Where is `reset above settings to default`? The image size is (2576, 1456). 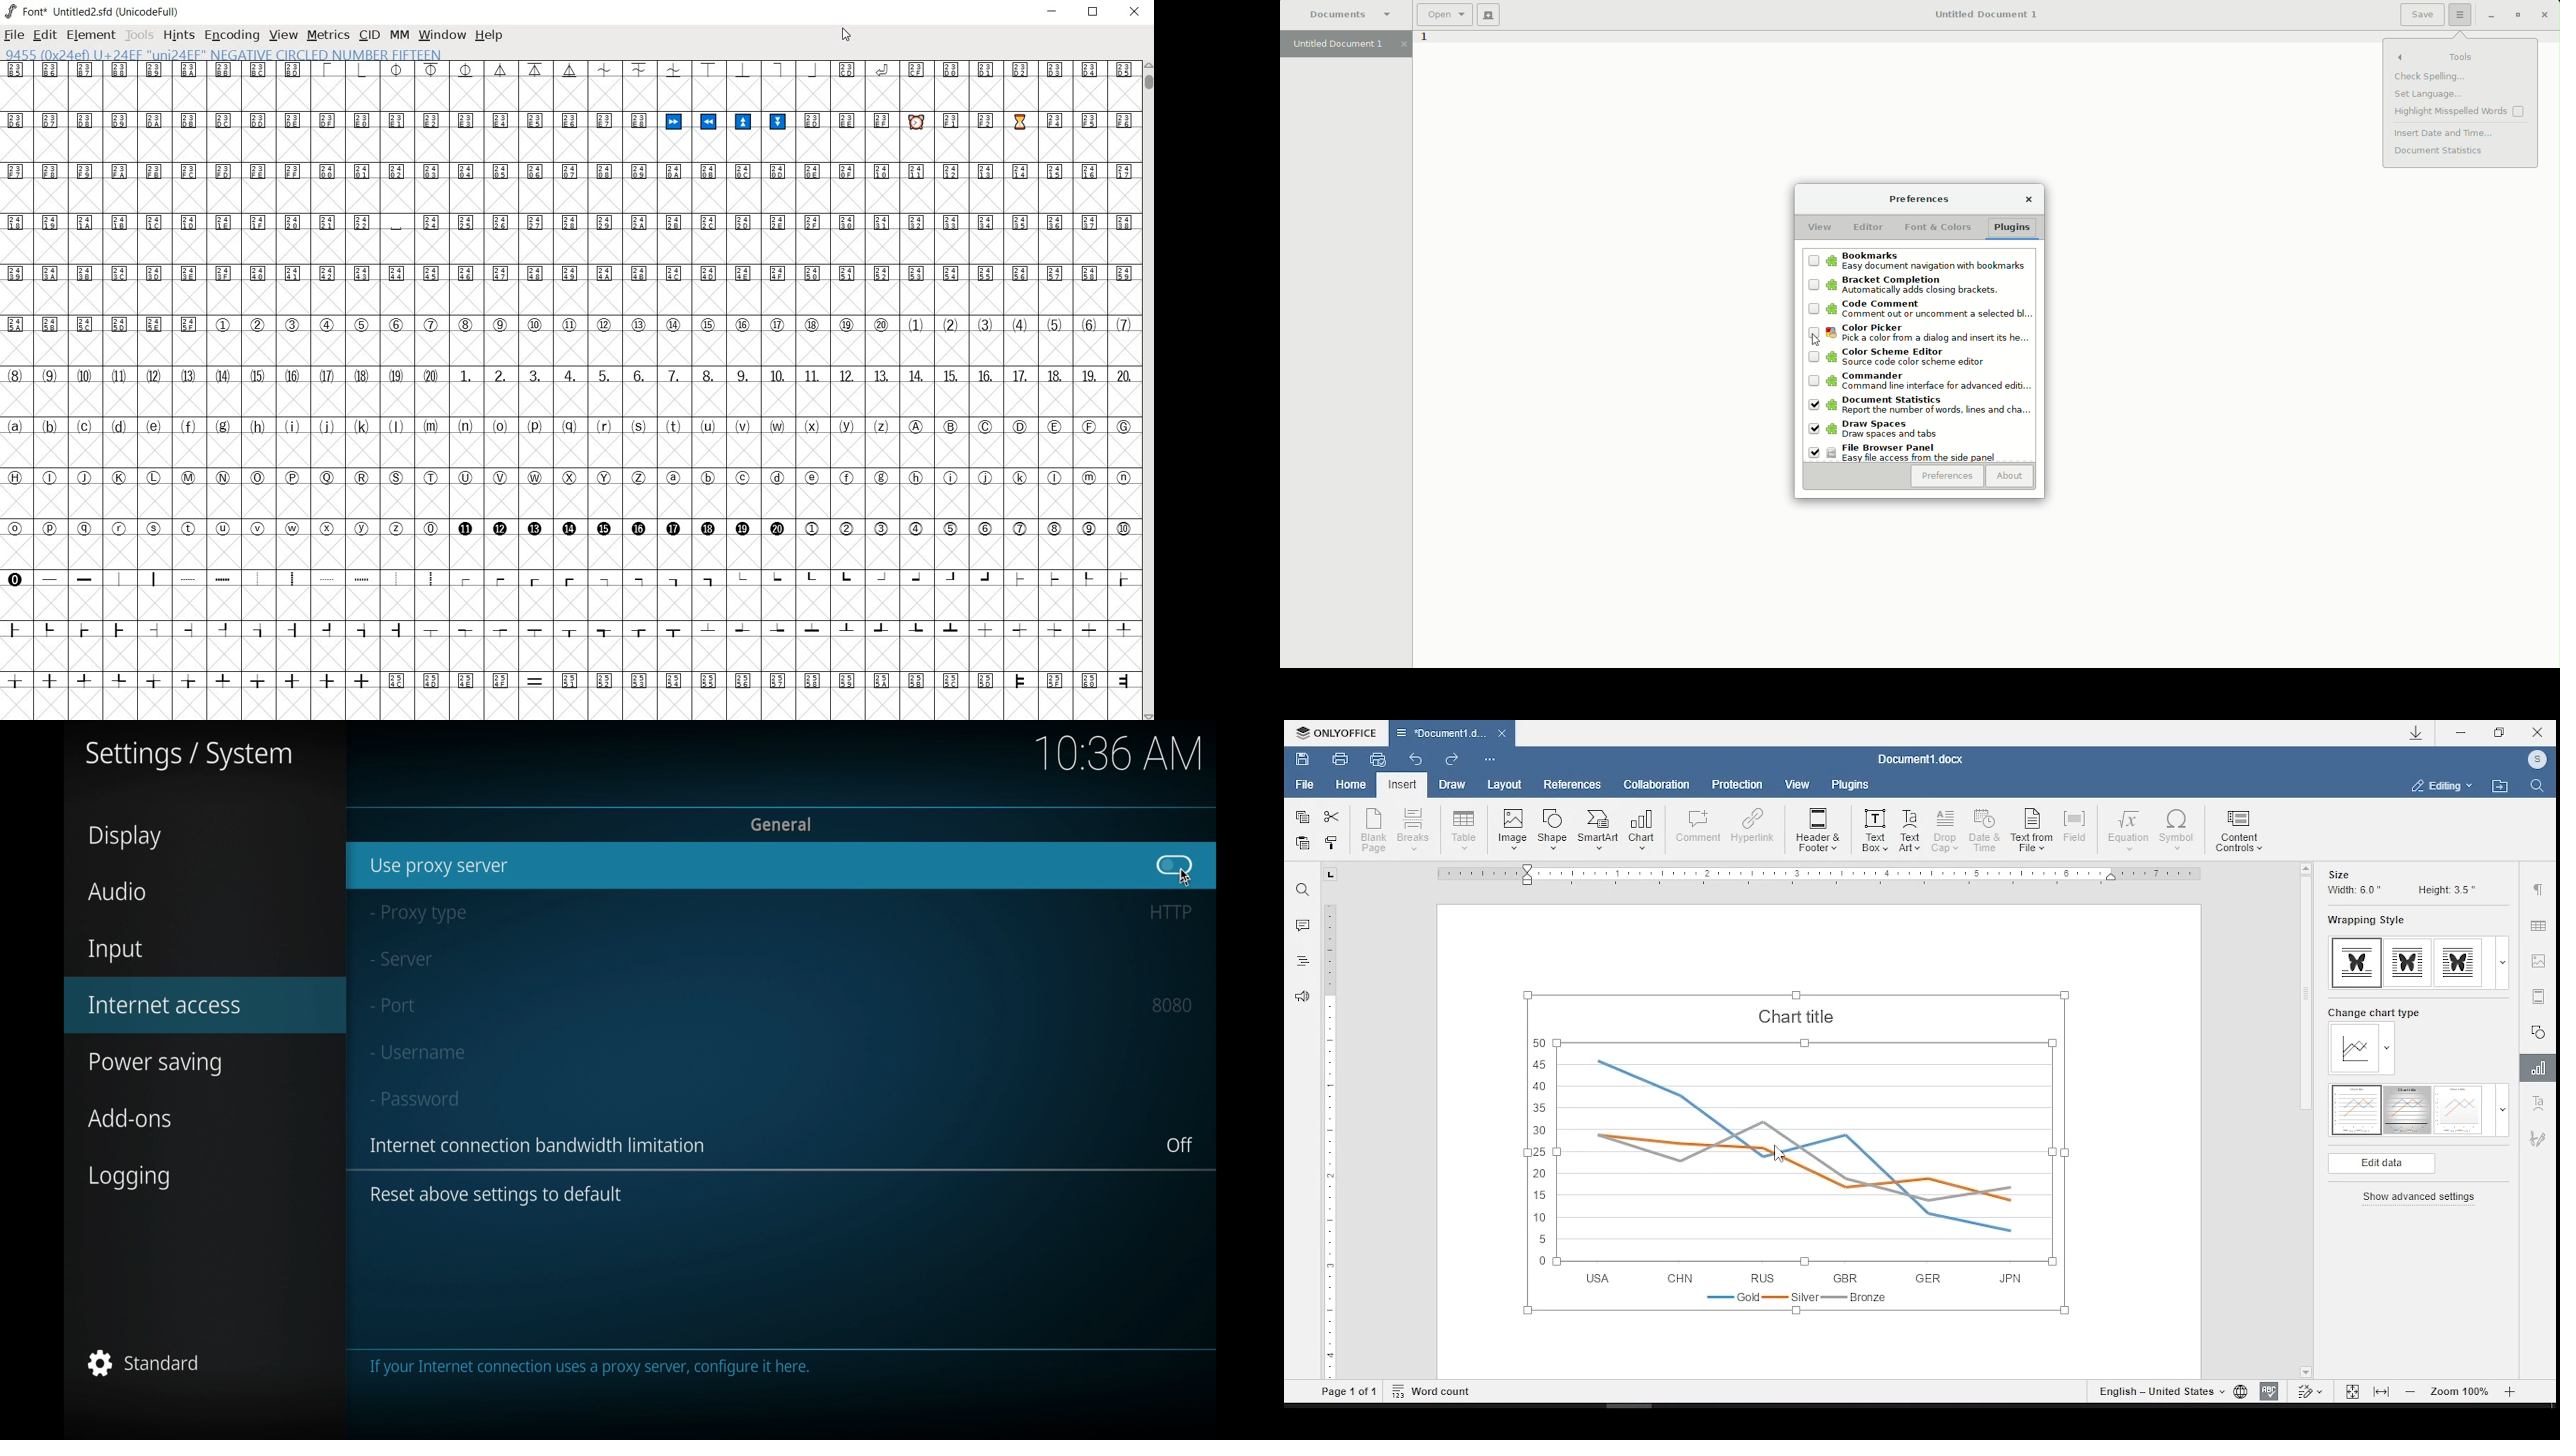
reset above settings to default is located at coordinates (496, 1195).